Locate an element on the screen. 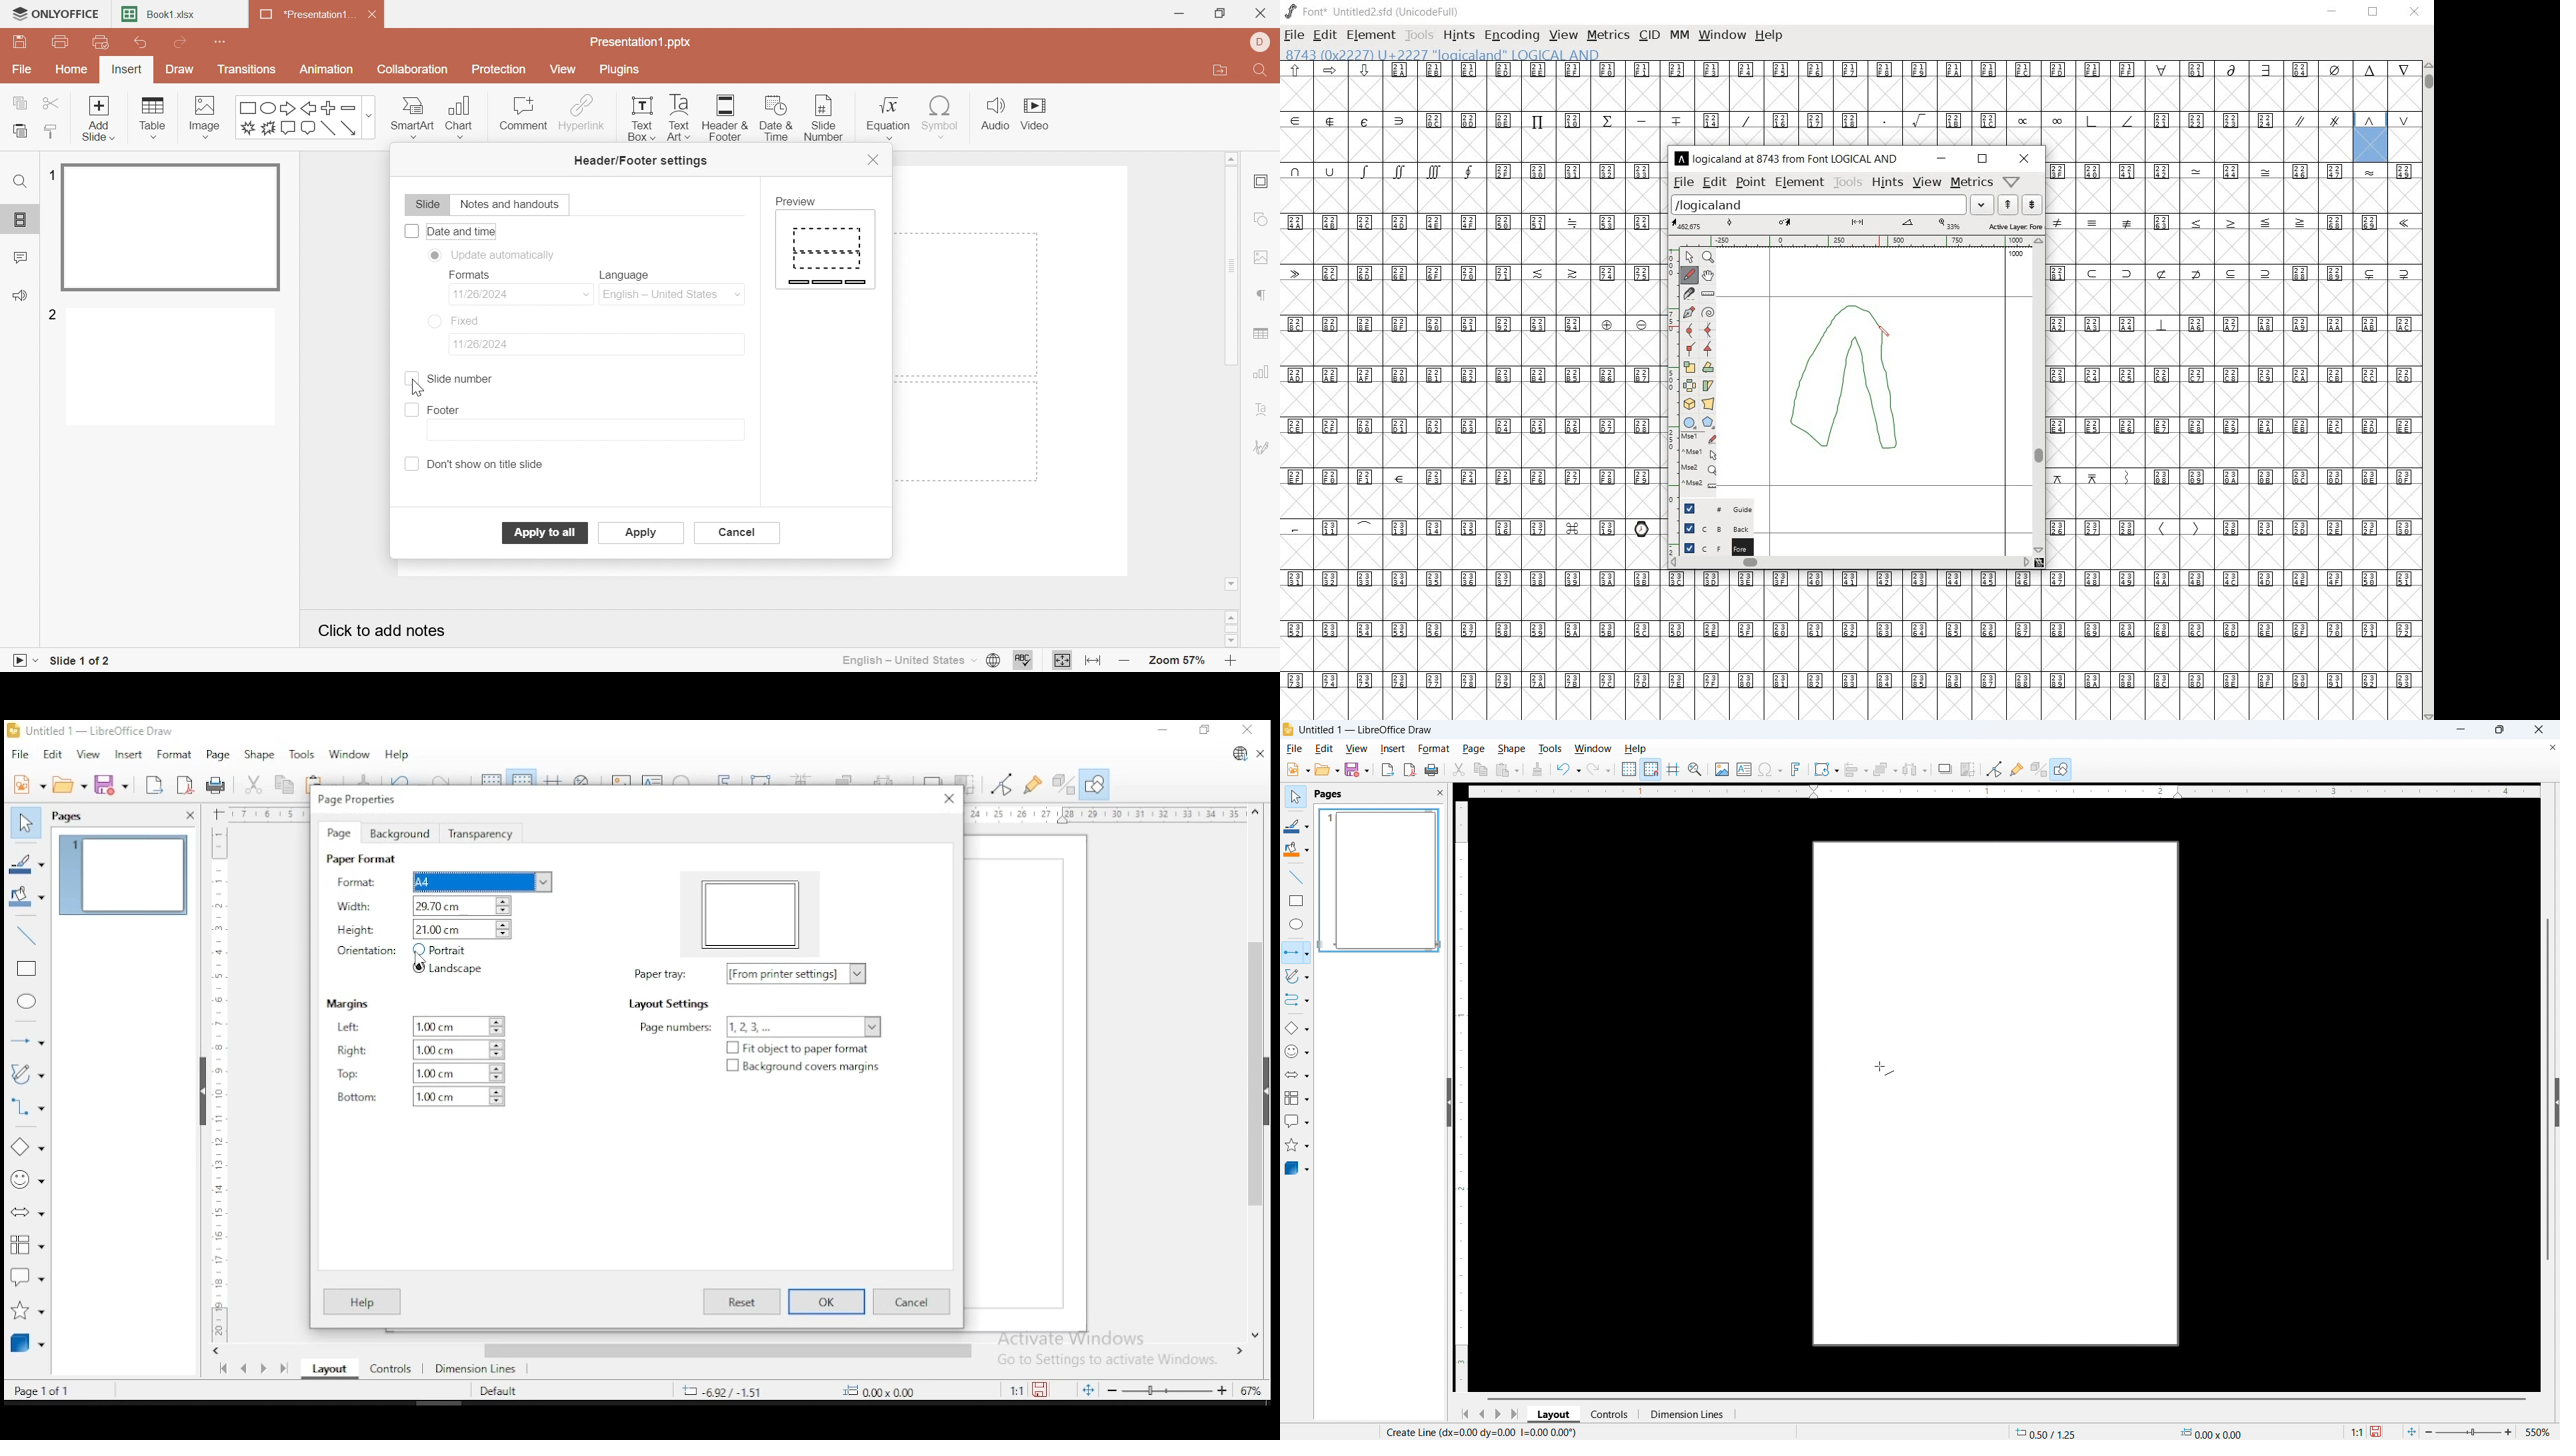 The image size is (2576, 1456). Add Slide is located at coordinates (99, 117).